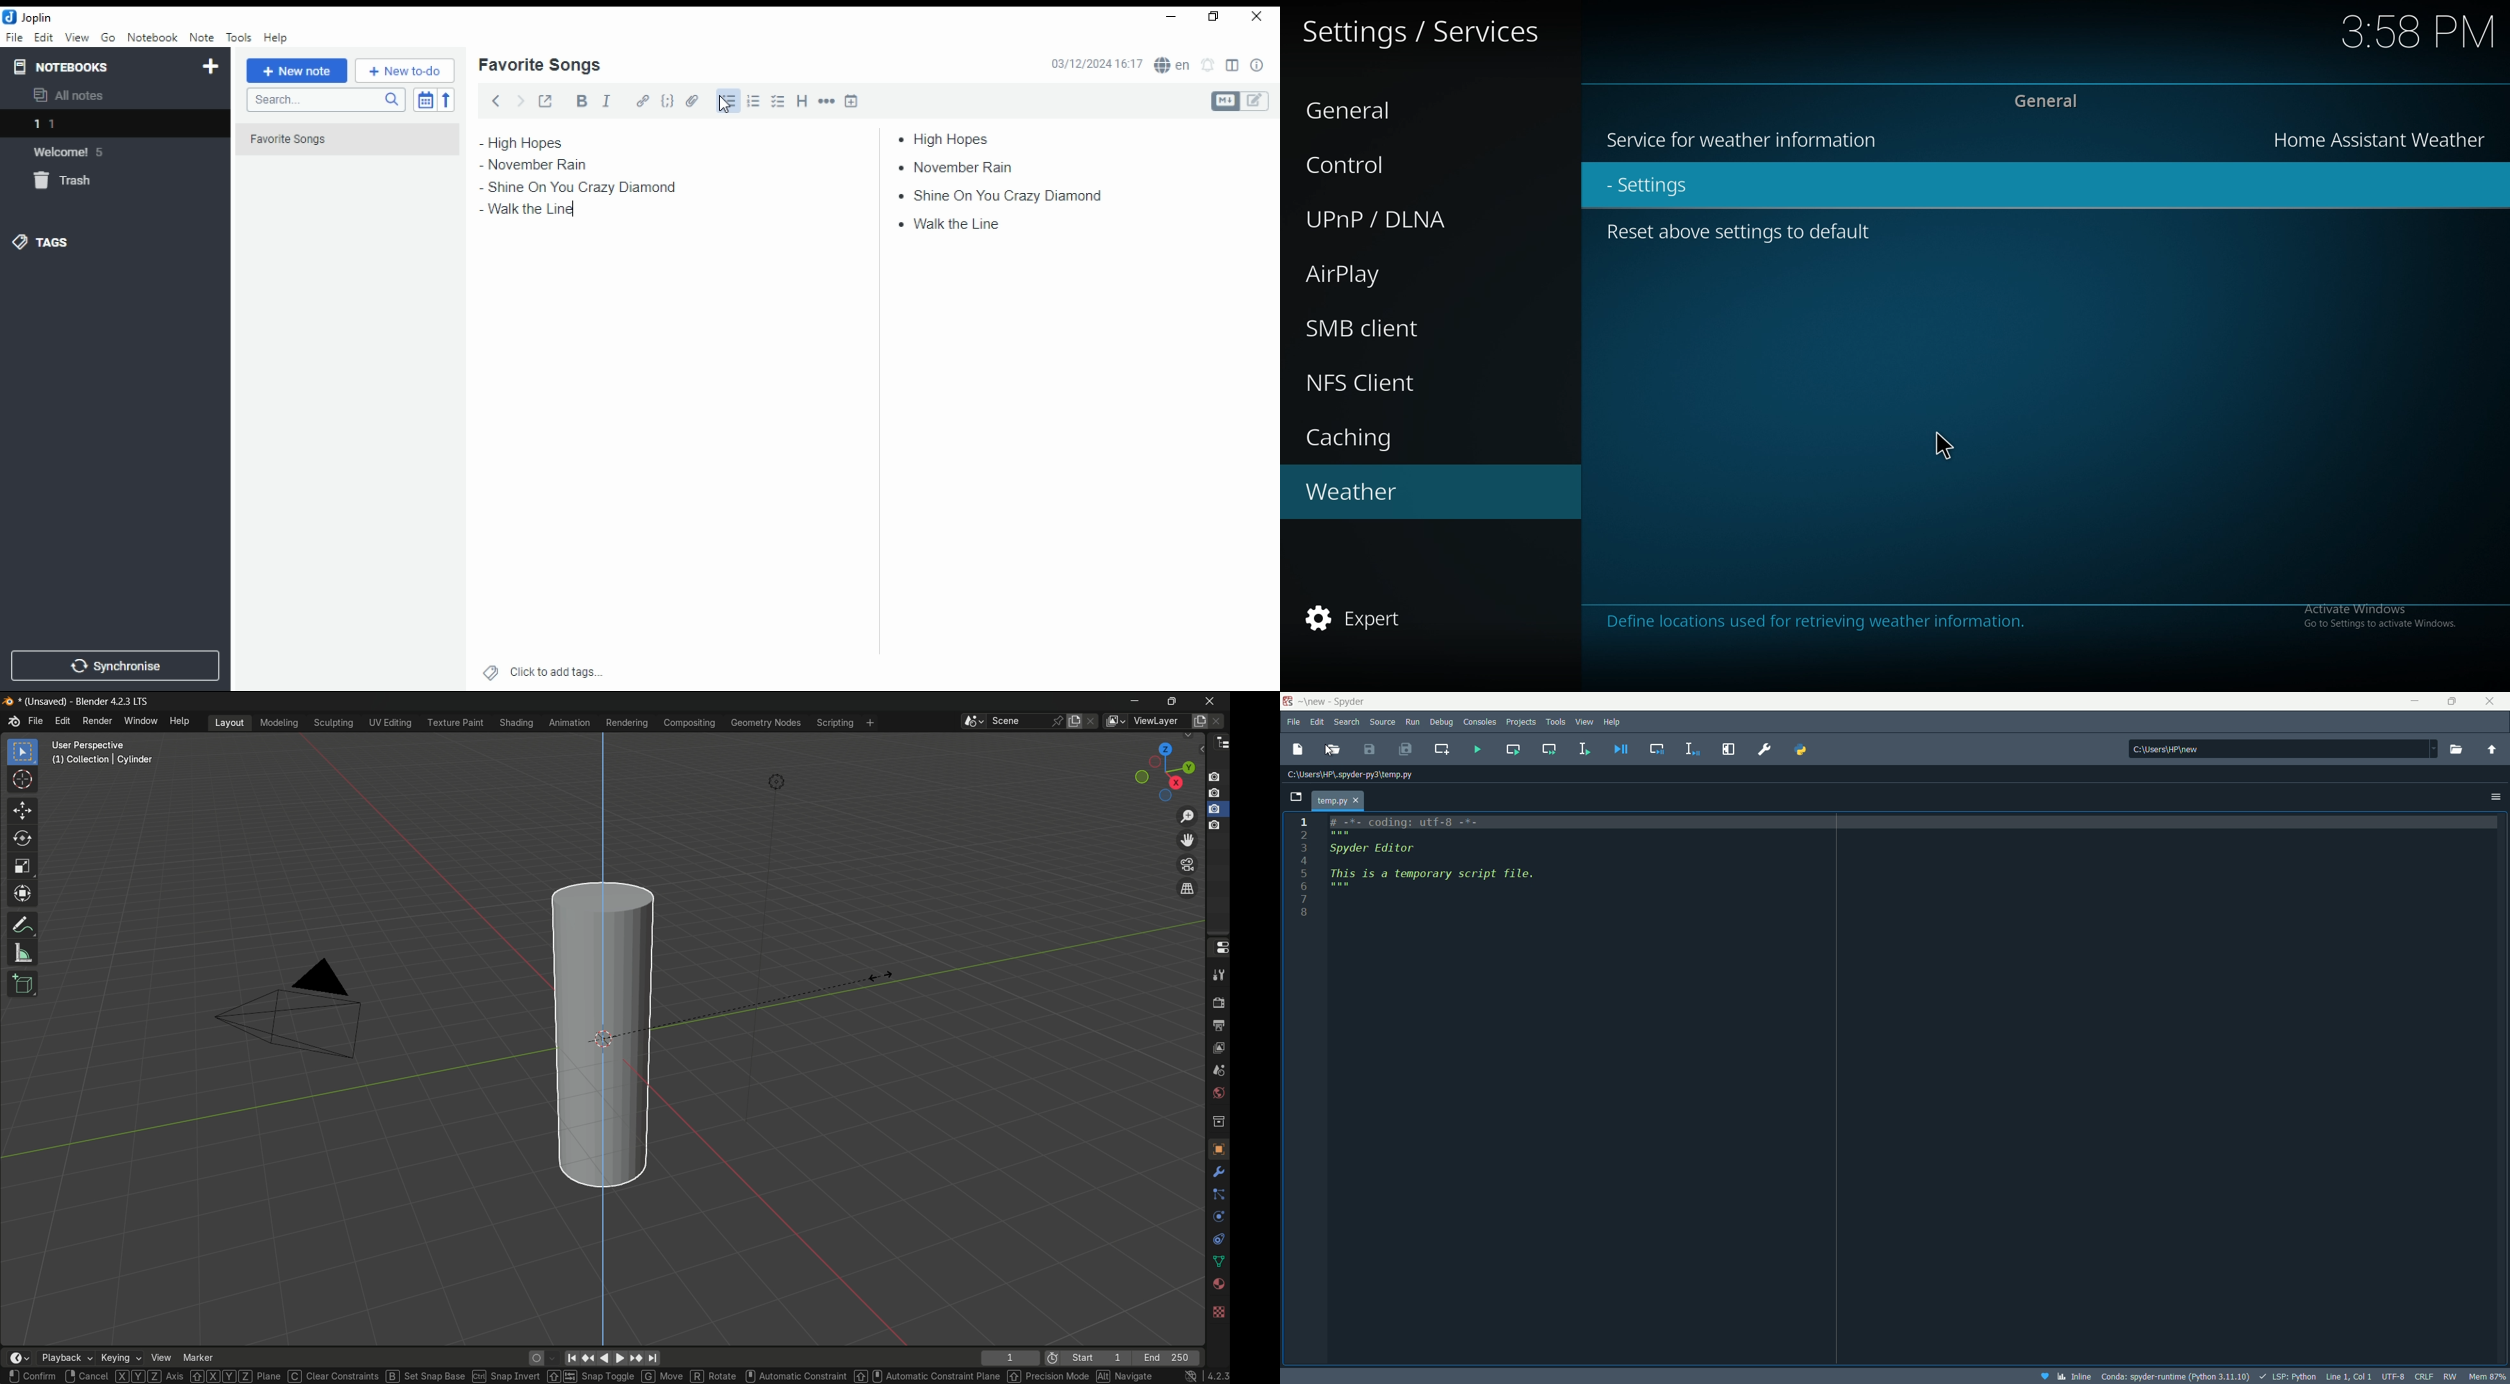 The width and height of the screenshot is (2520, 1400). What do you see at coordinates (425, 100) in the screenshot?
I see `toggle sort order field` at bounding box center [425, 100].